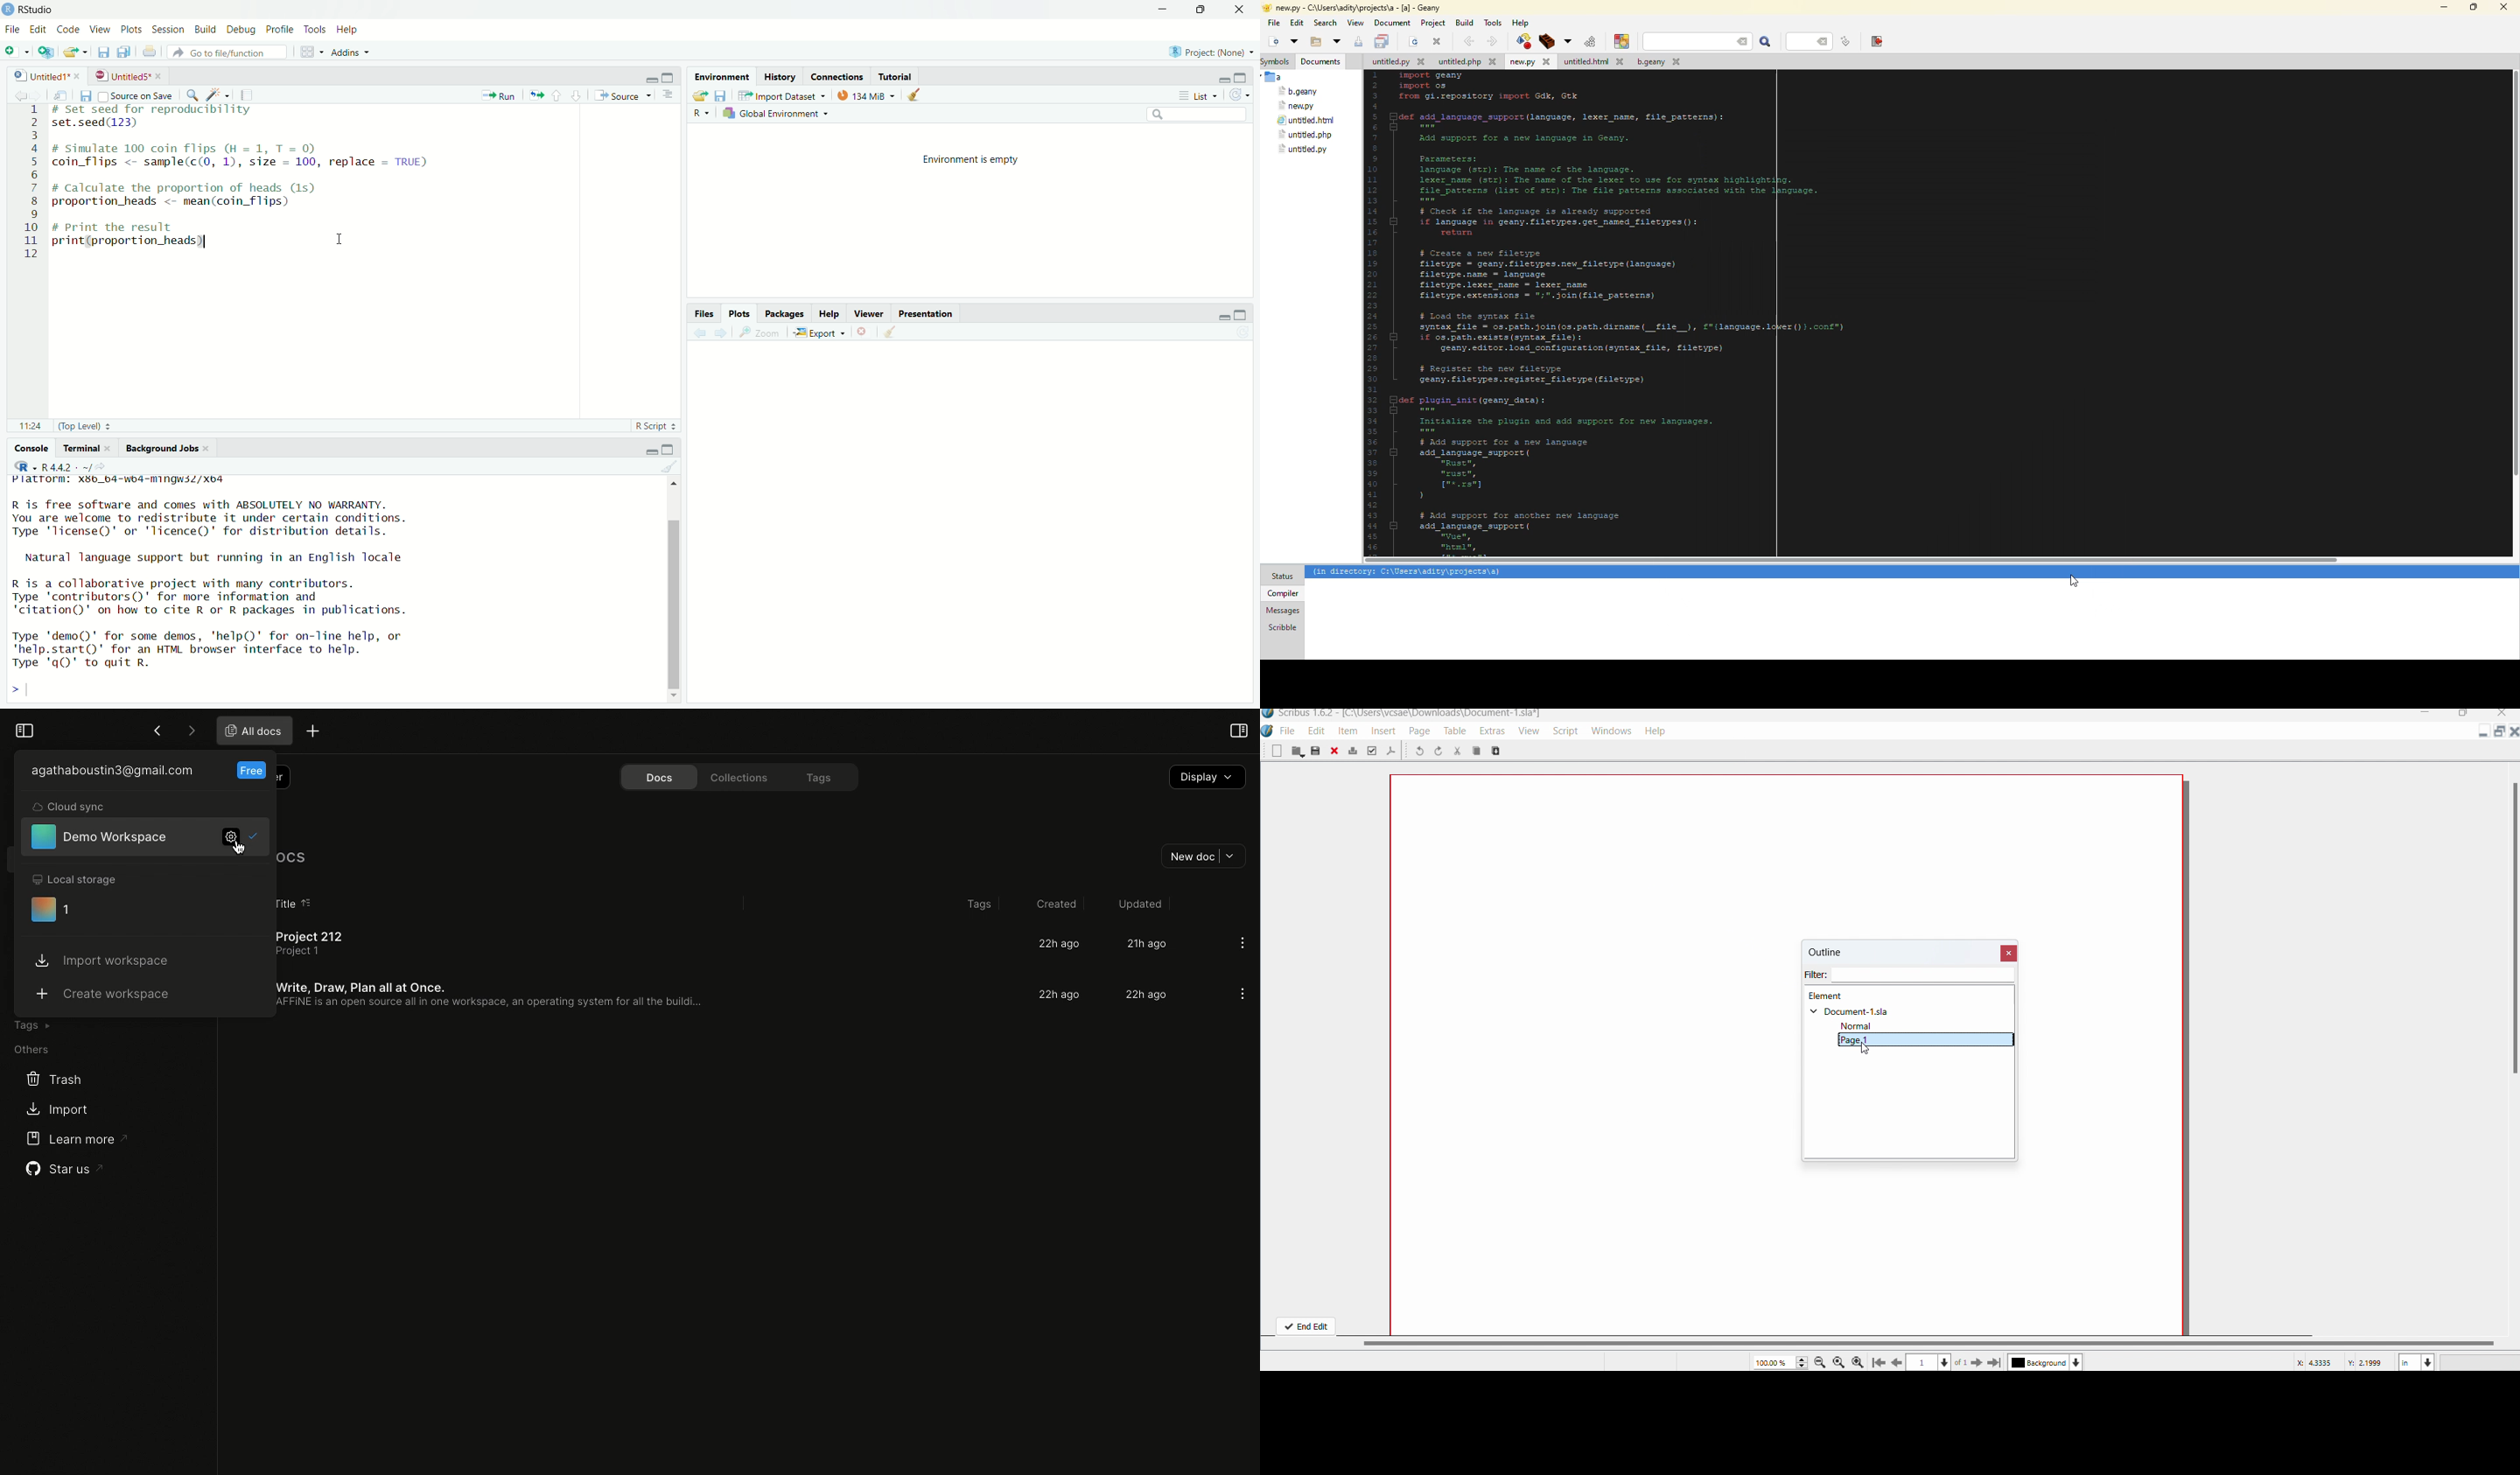  What do you see at coordinates (1200, 96) in the screenshot?
I see `list` at bounding box center [1200, 96].